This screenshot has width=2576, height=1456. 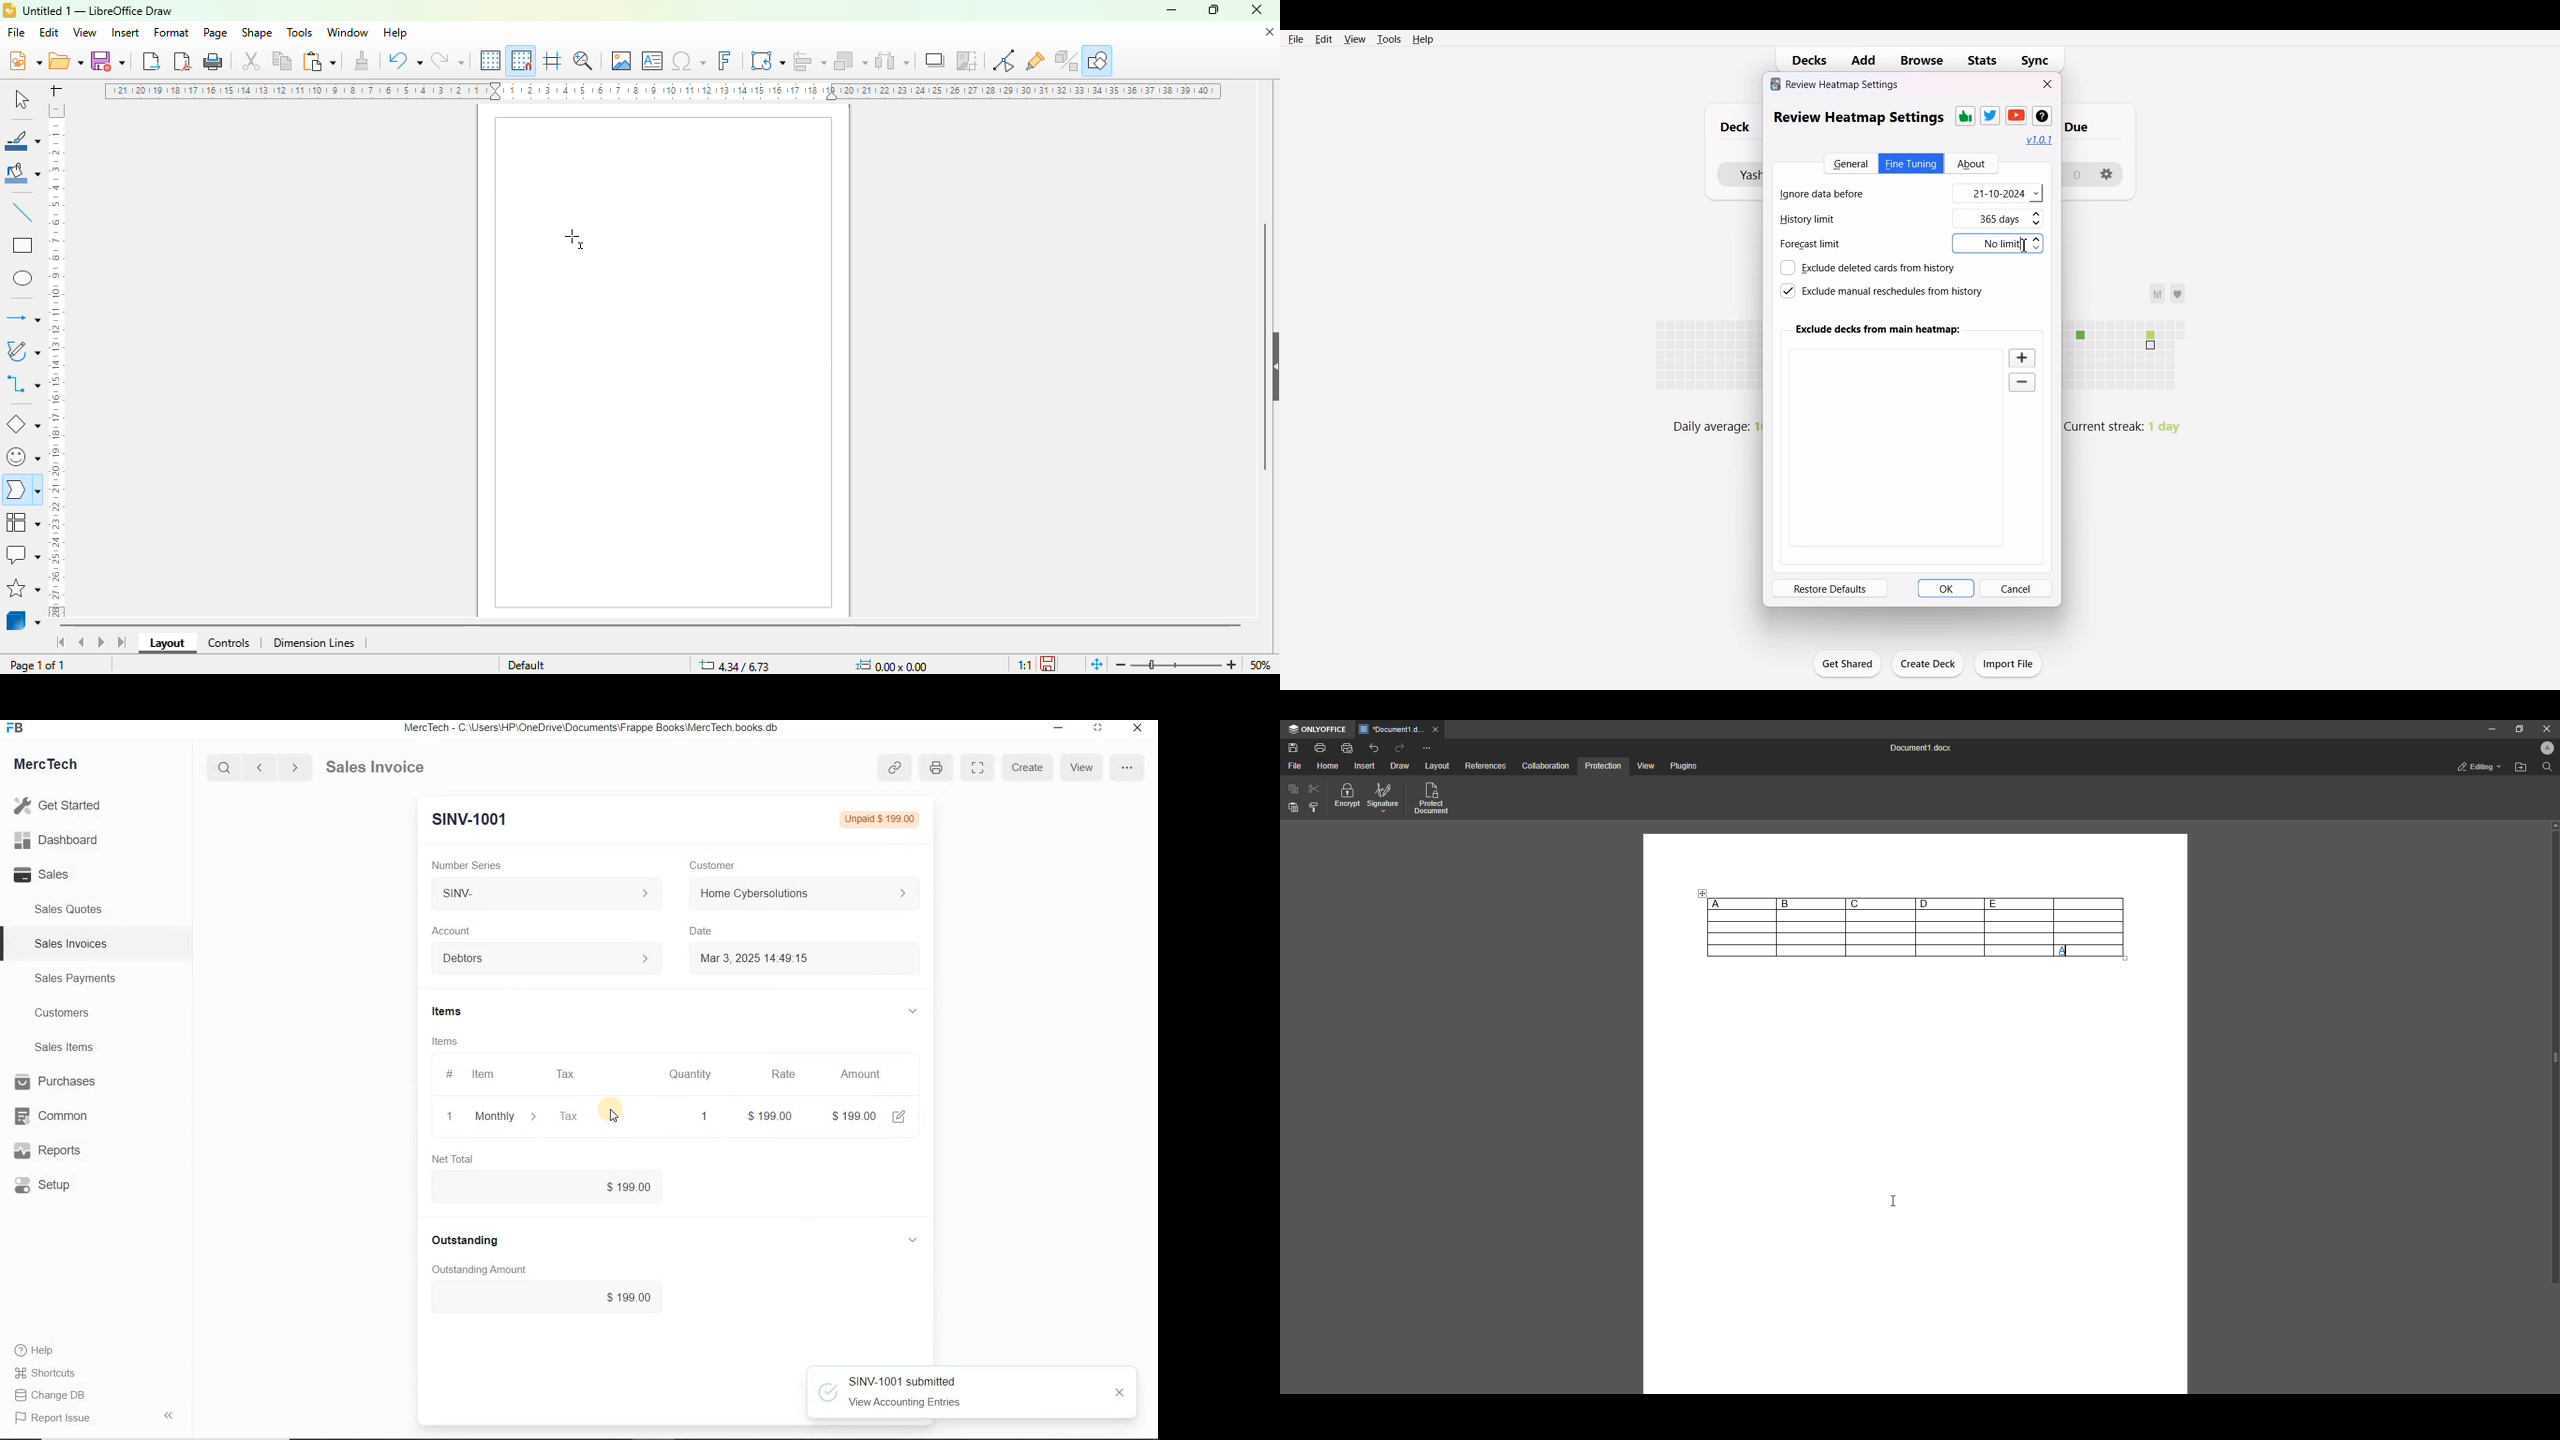 What do you see at coordinates (850, 1115) in the screenshot?
I see `amount: $199.00` at bounding box center [850, 1115].